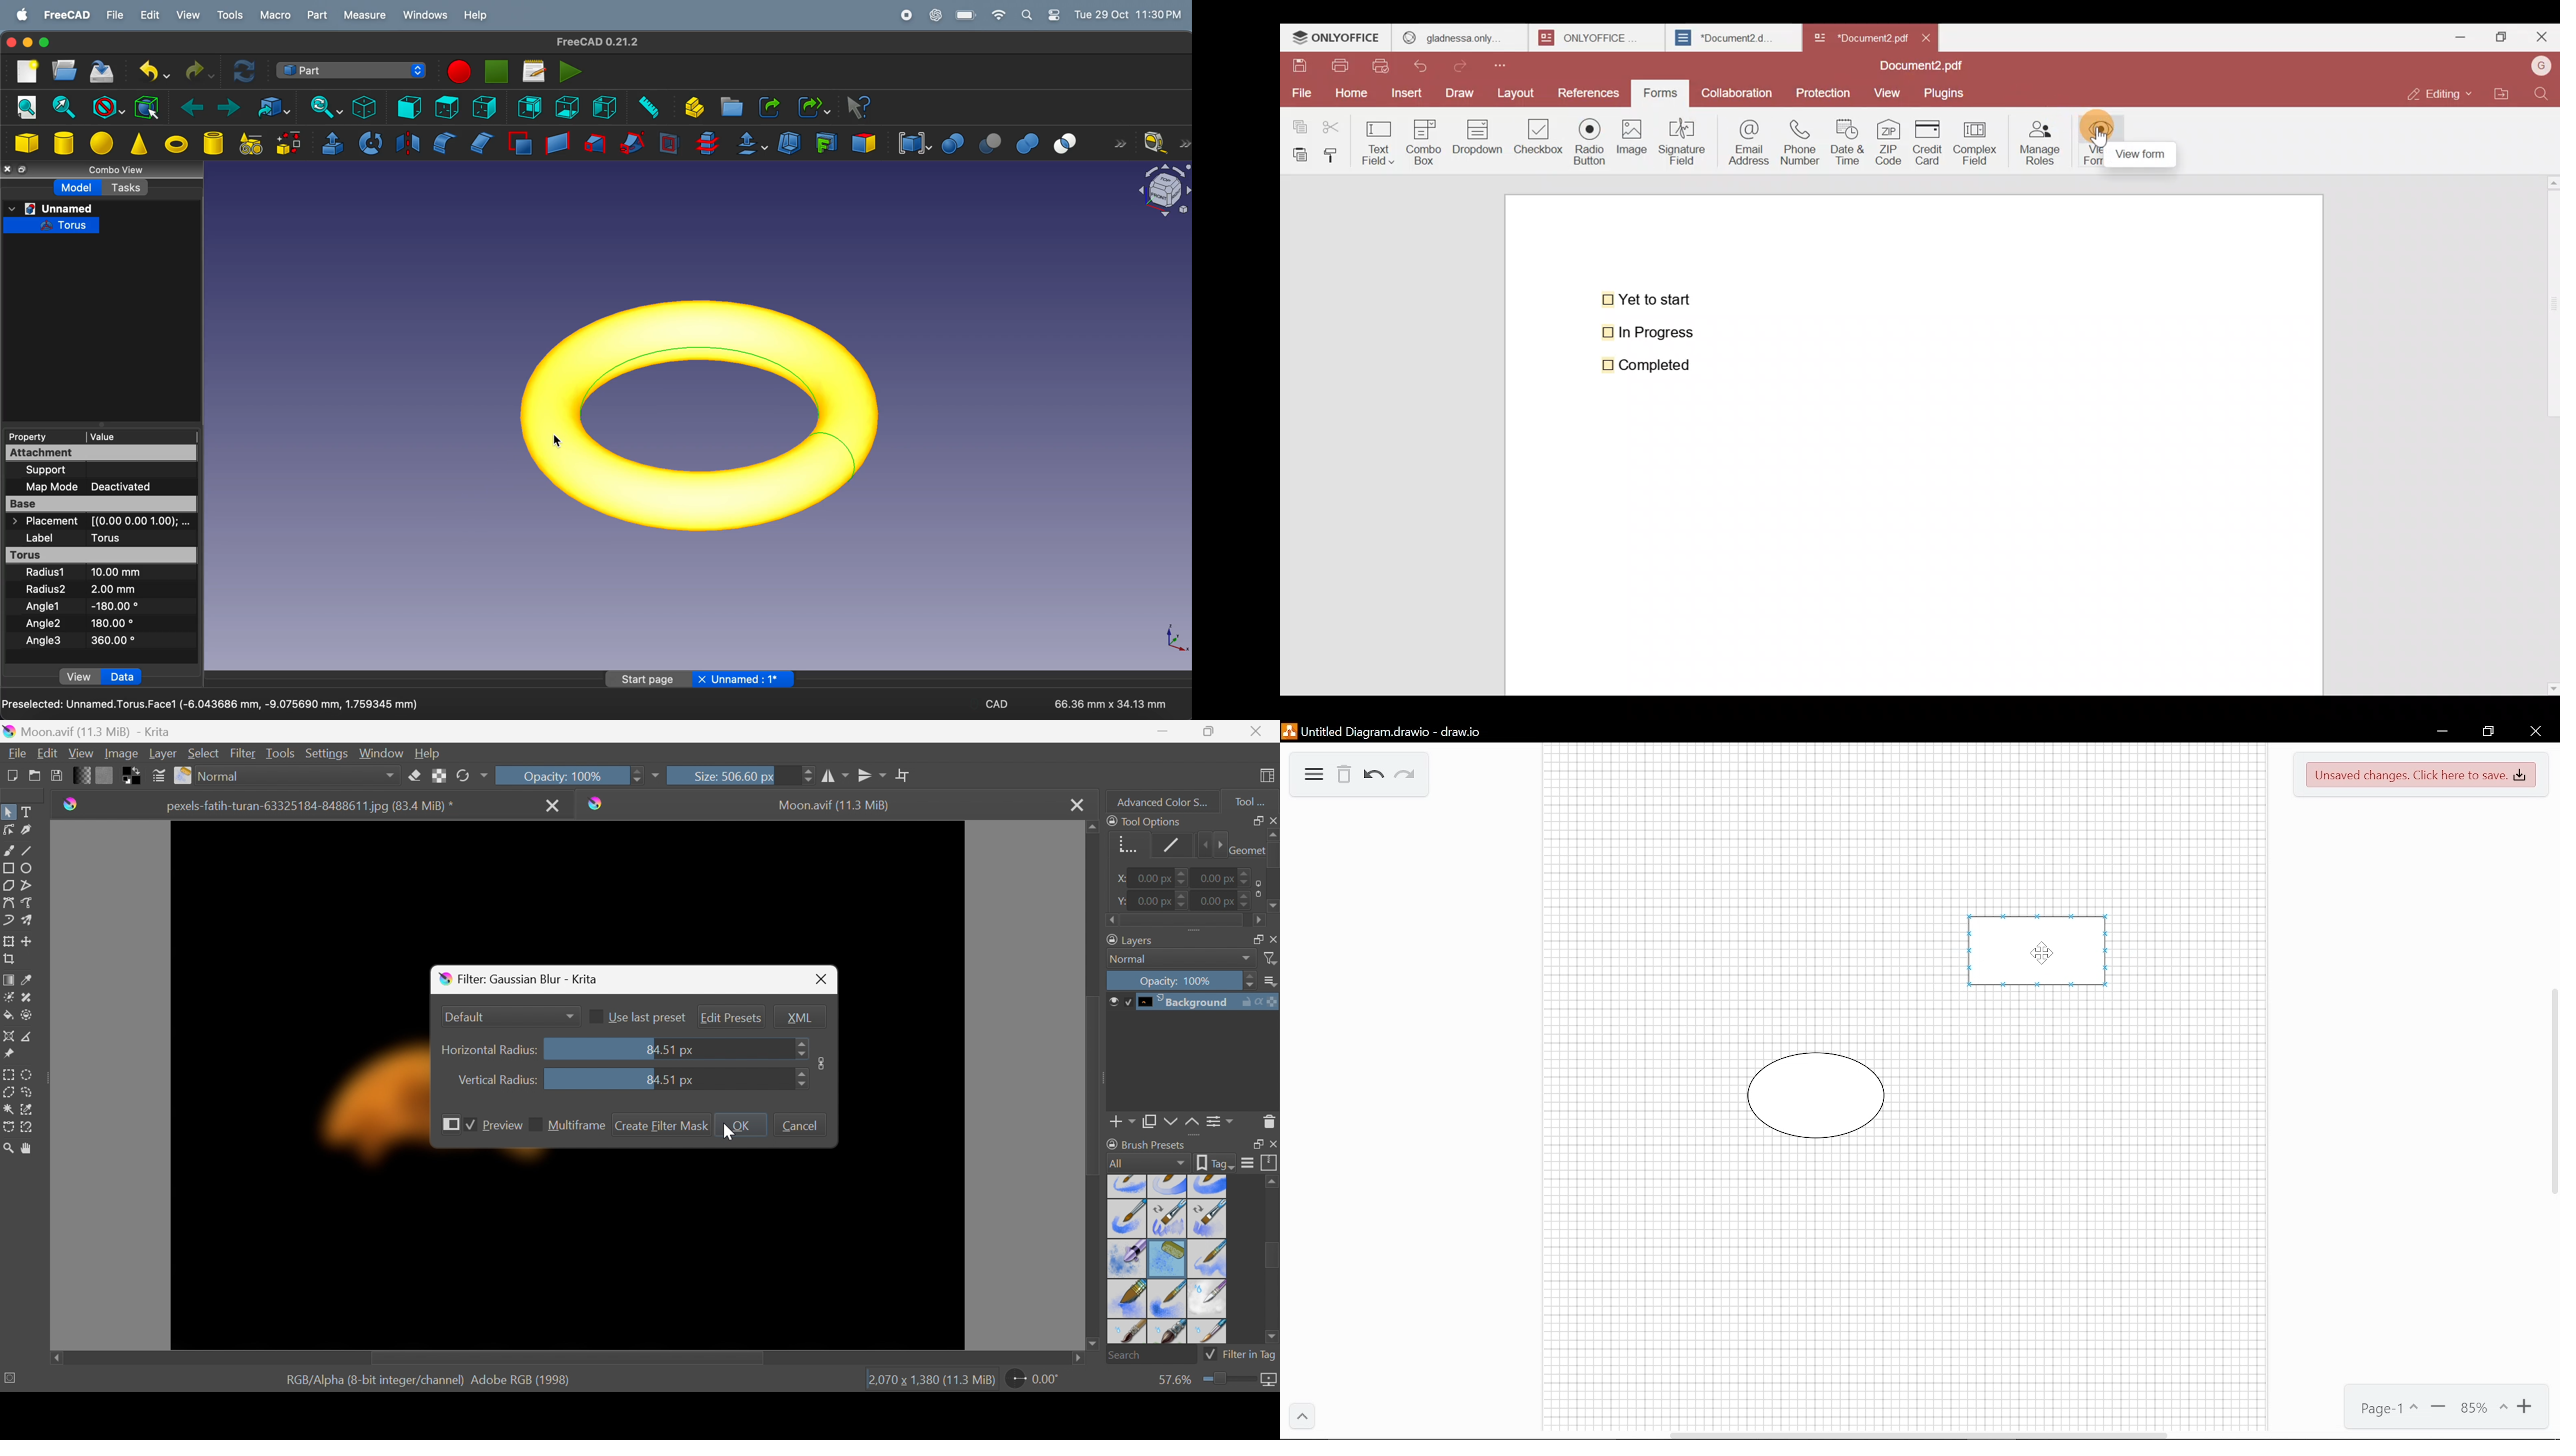  I want to click on Create Filter Mask, so click(662, 1125).